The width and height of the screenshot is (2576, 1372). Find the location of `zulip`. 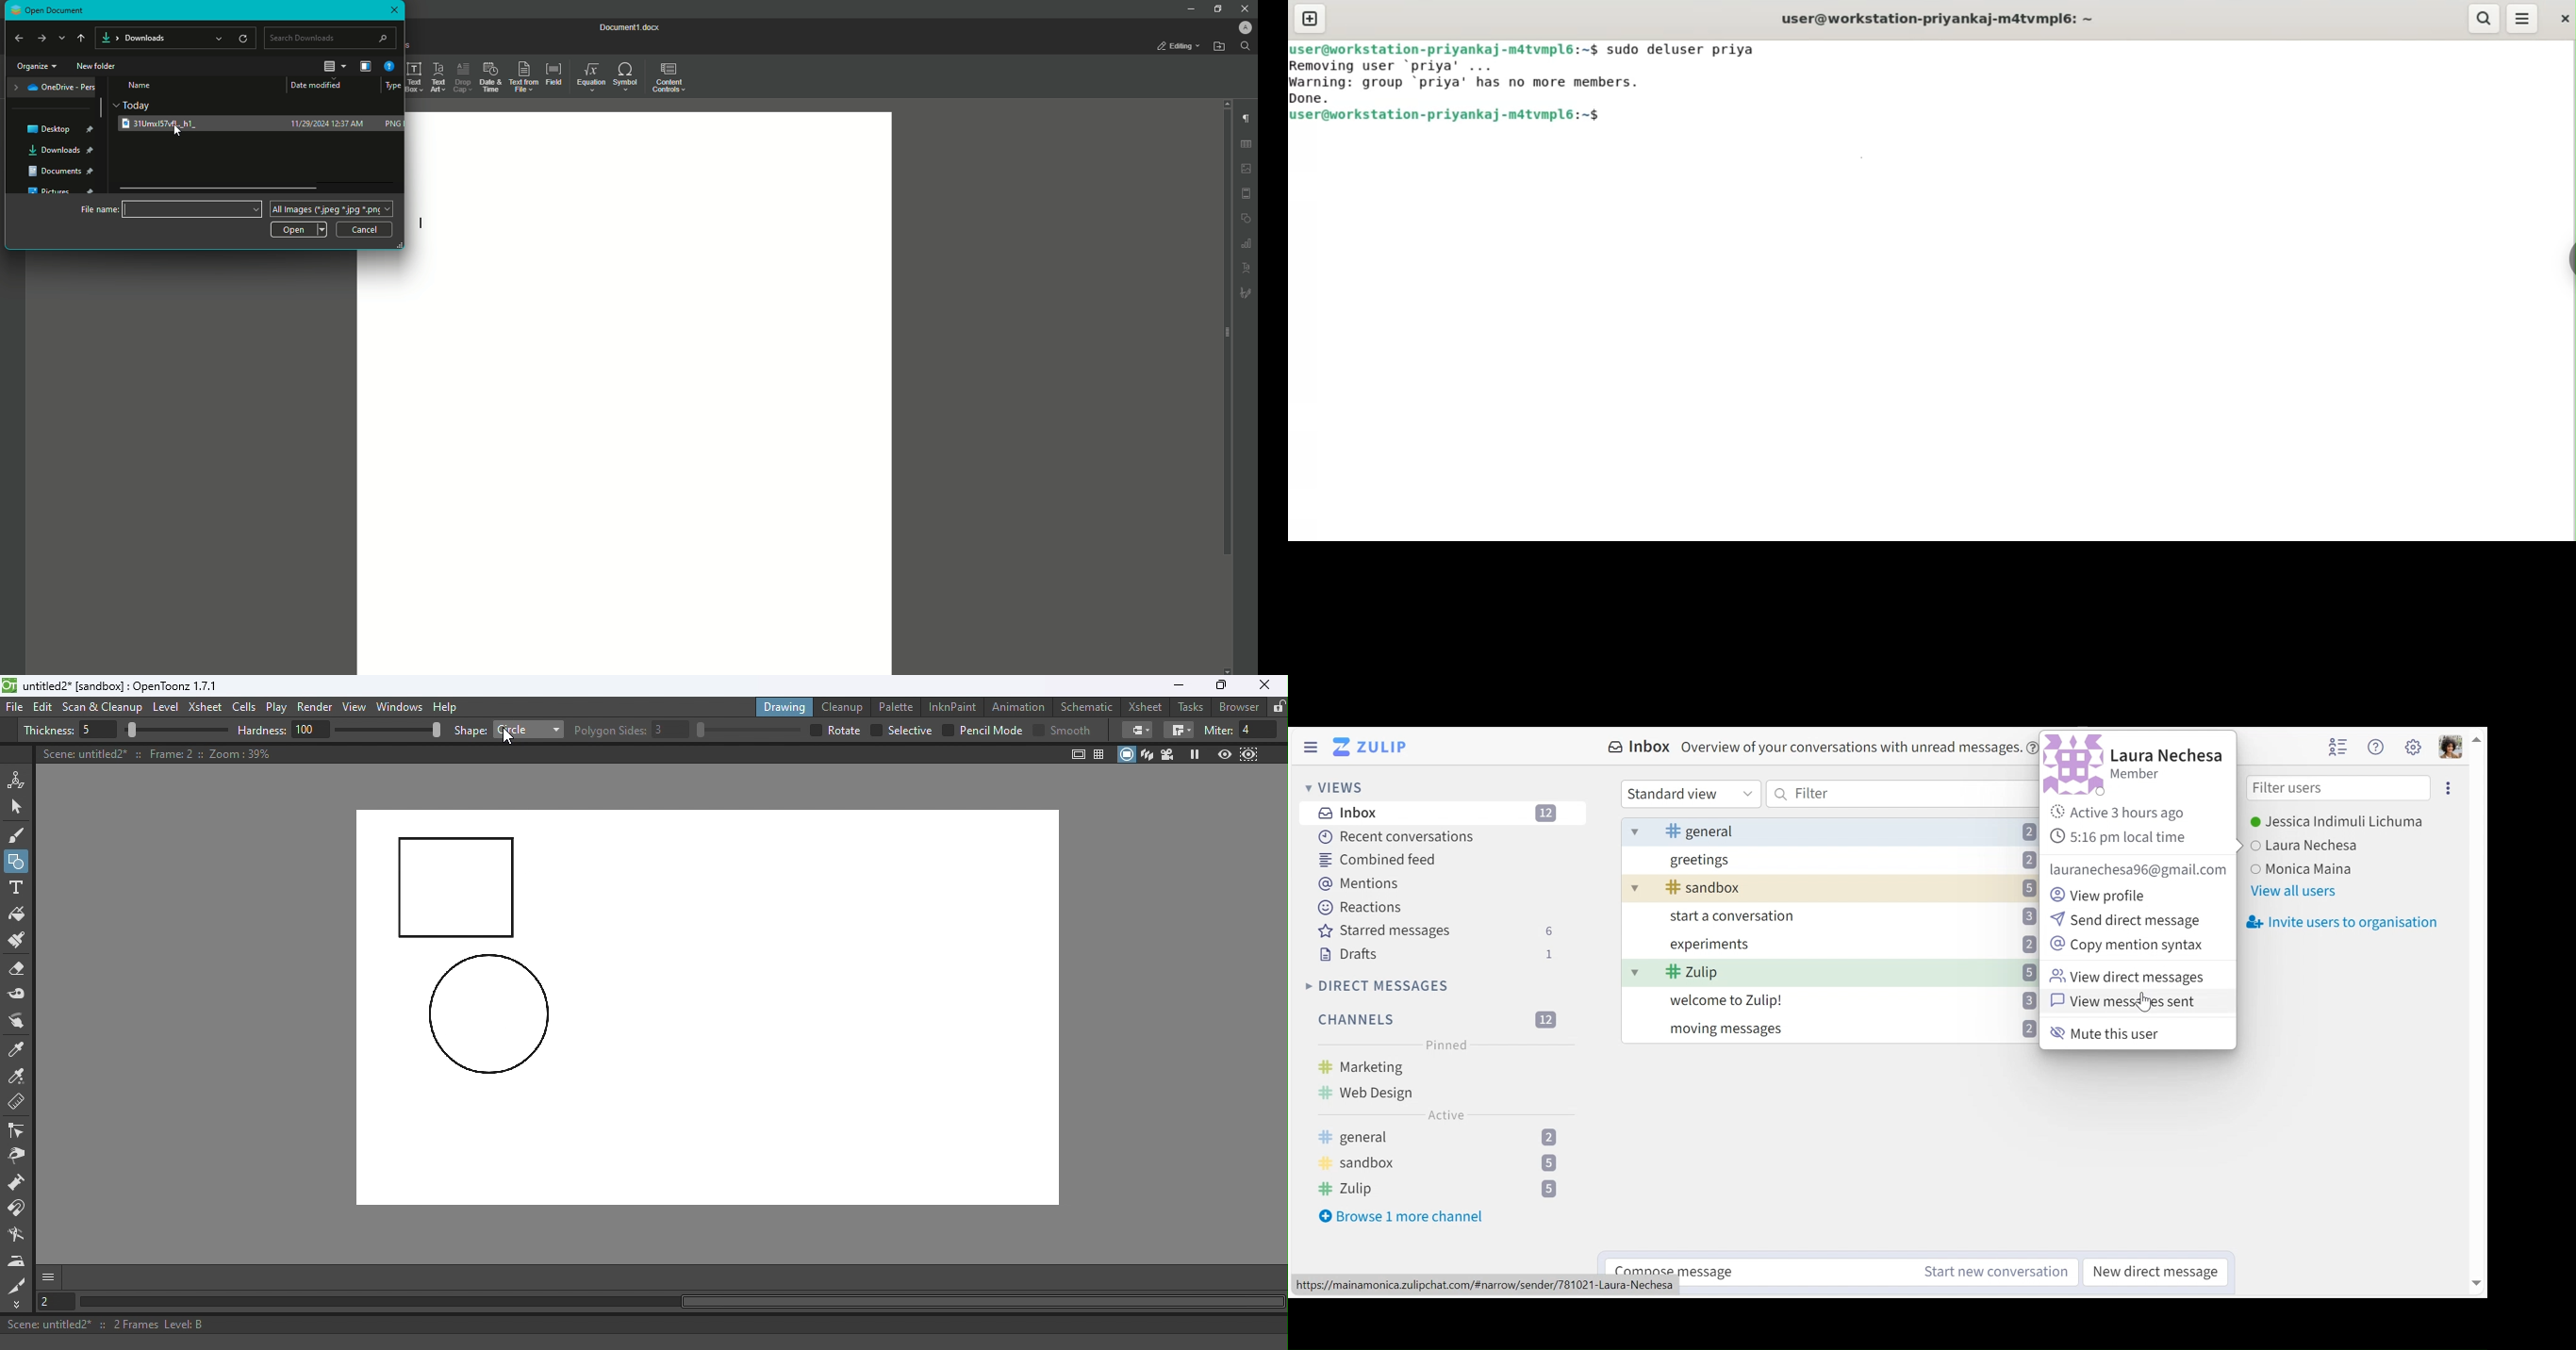

zulip is located at coordinates (1446, 1189).